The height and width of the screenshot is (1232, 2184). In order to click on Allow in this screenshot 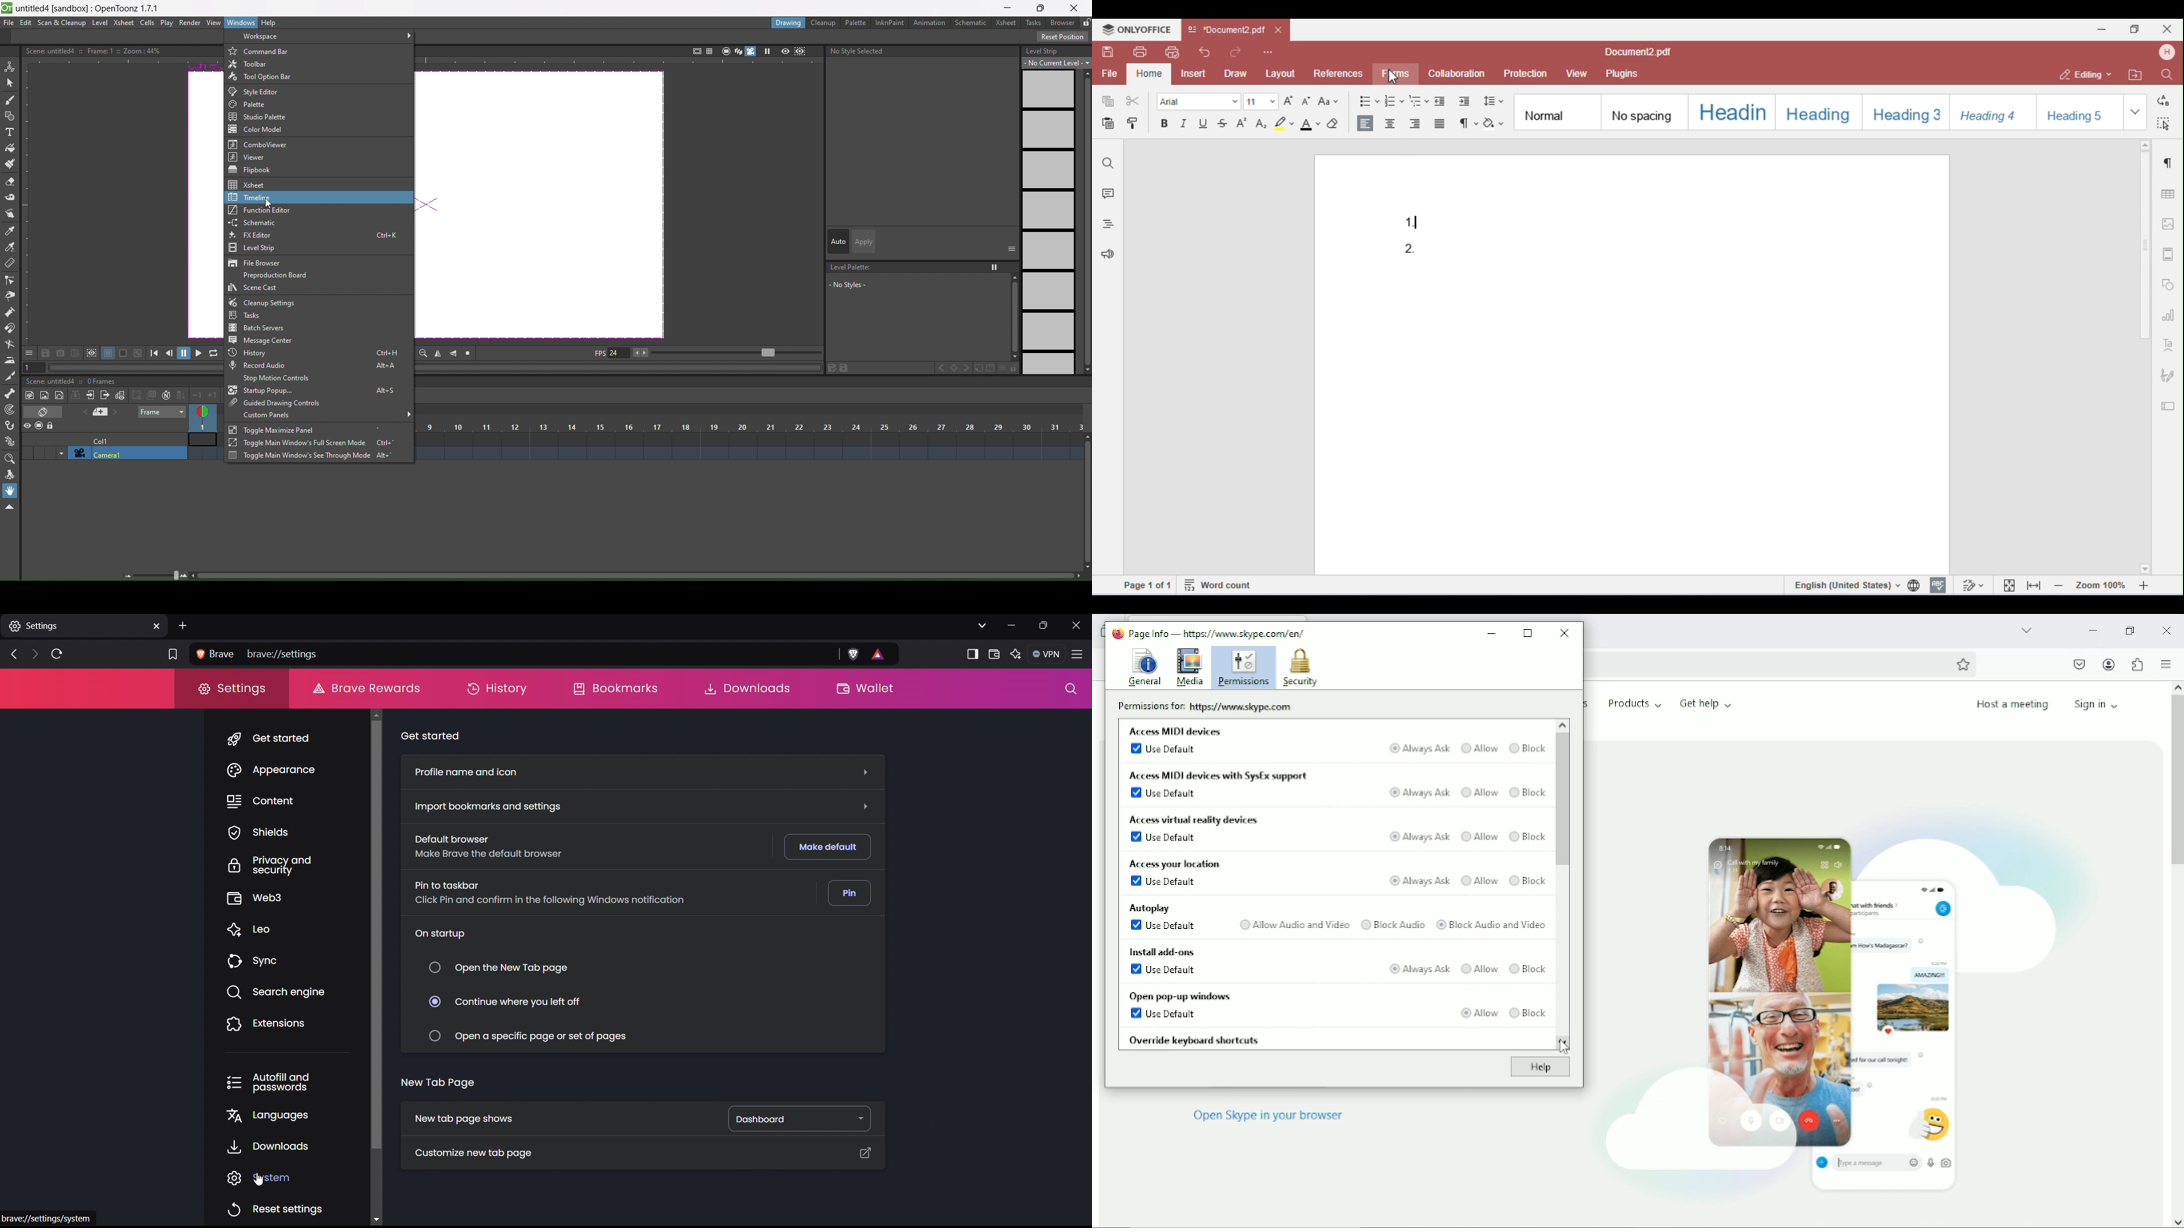, I will do `click(1475, 1012)`.